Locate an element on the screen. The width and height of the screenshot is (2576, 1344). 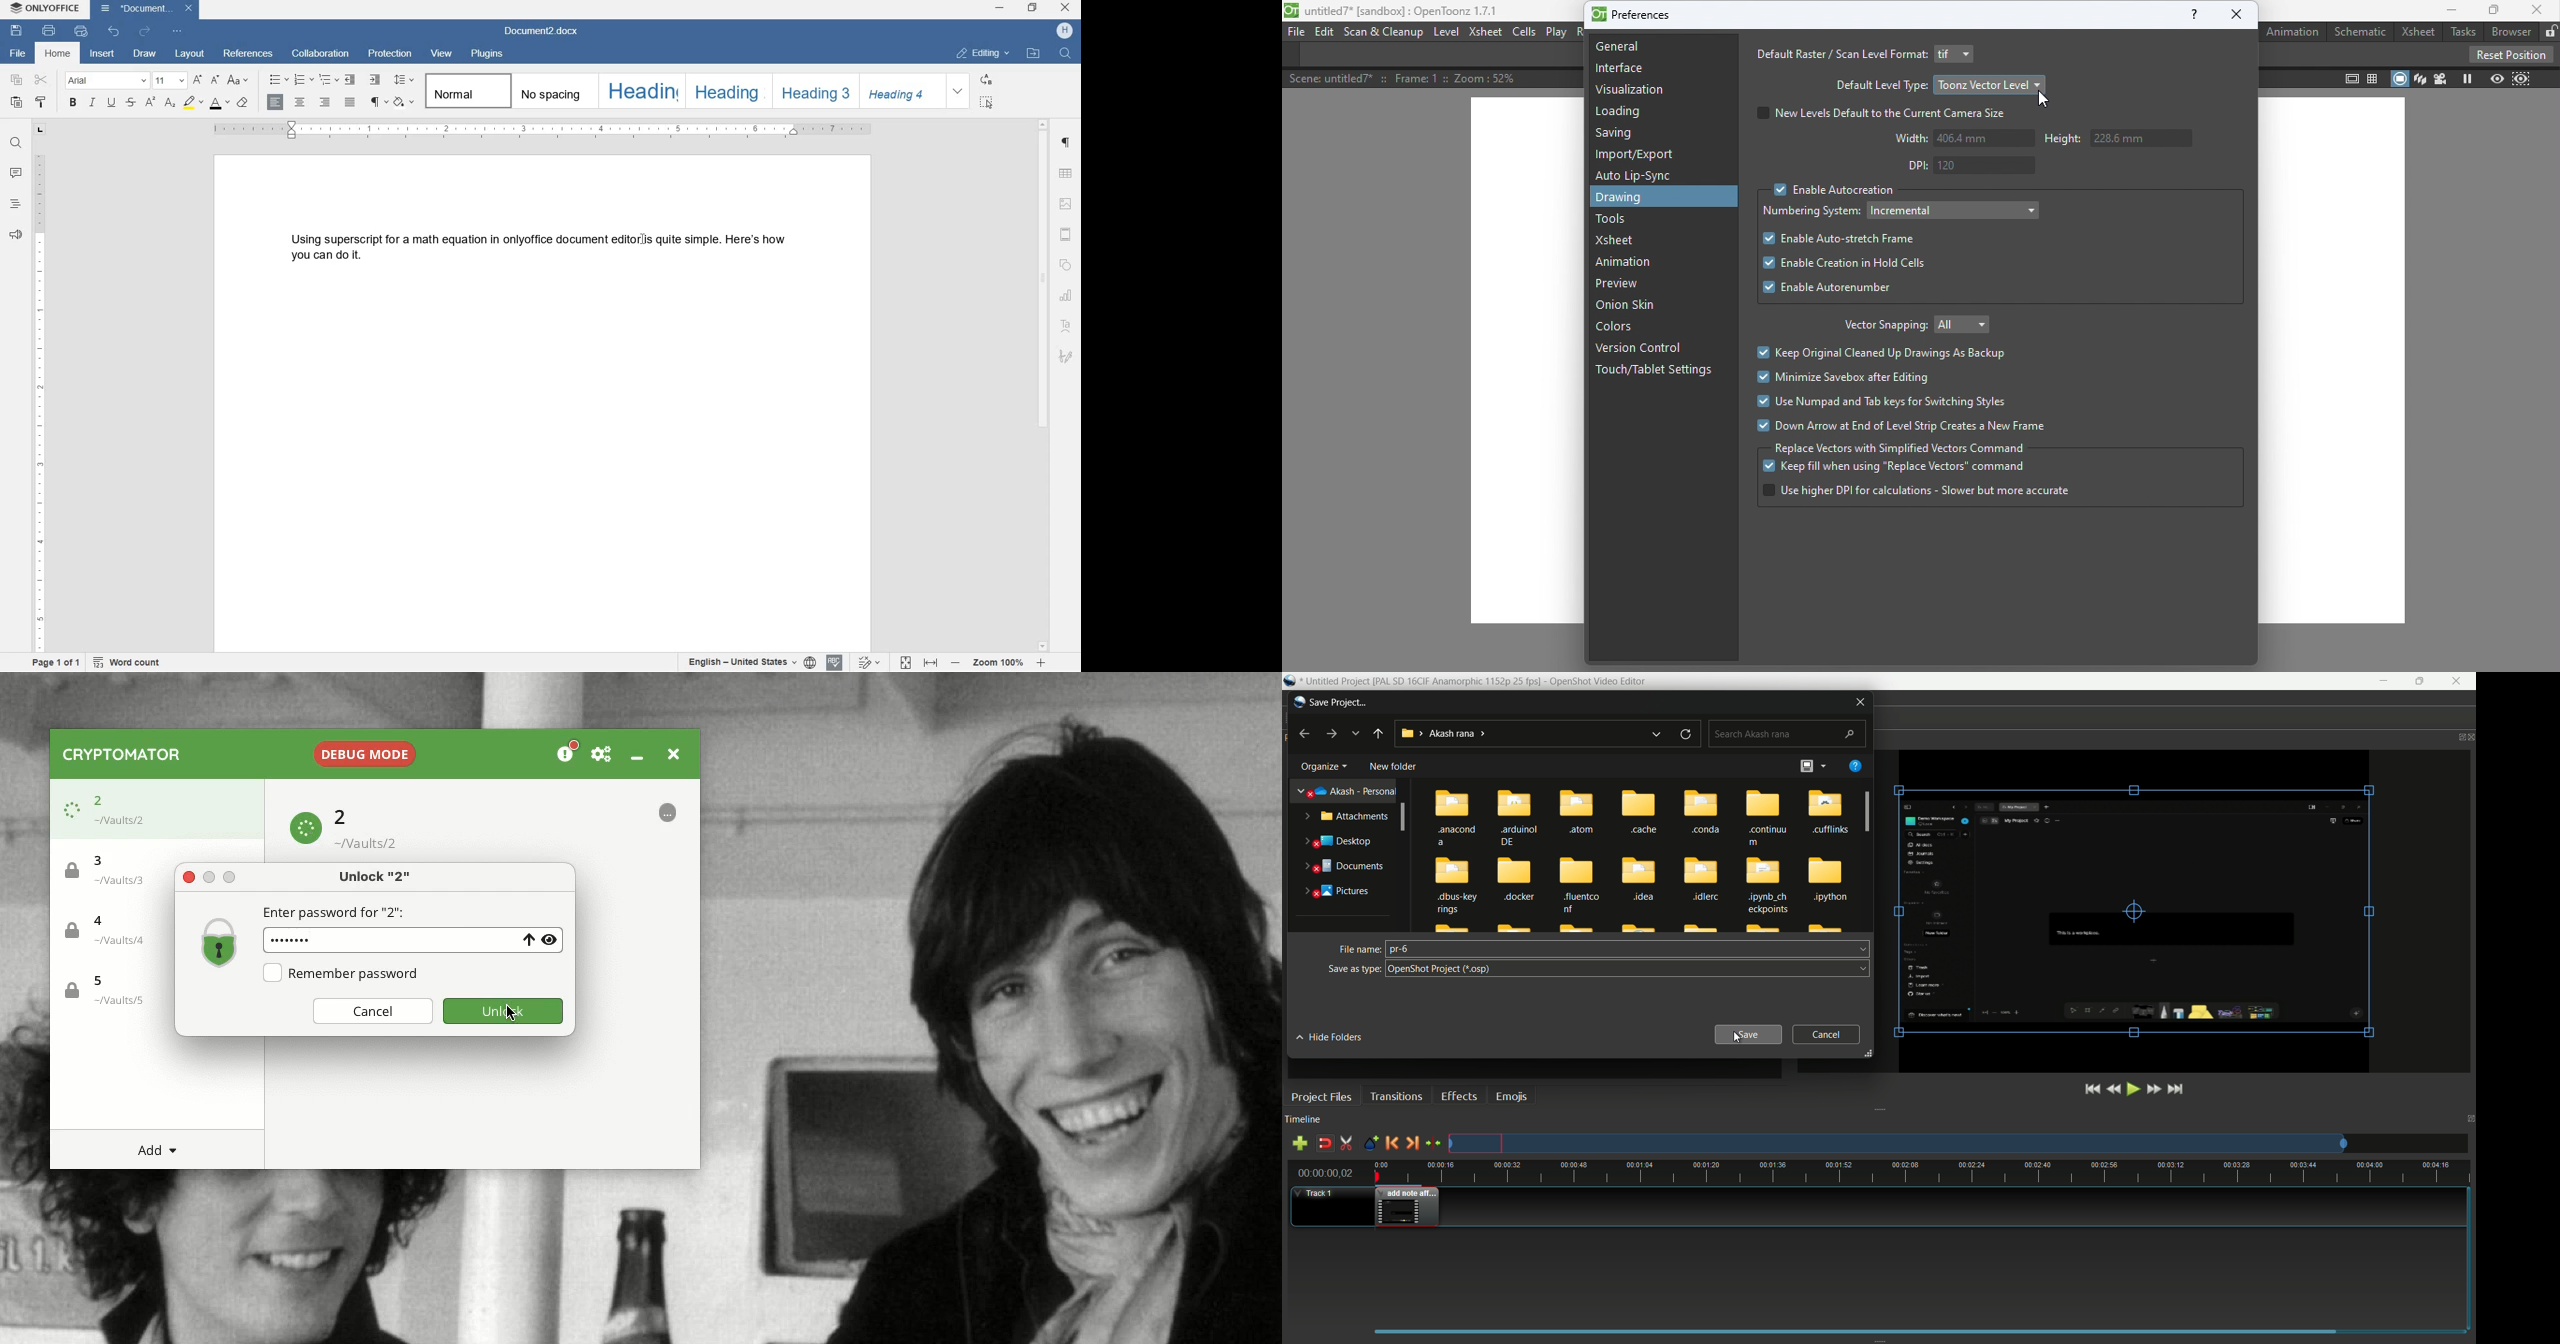
HP is located at coordinates (1065, 32).